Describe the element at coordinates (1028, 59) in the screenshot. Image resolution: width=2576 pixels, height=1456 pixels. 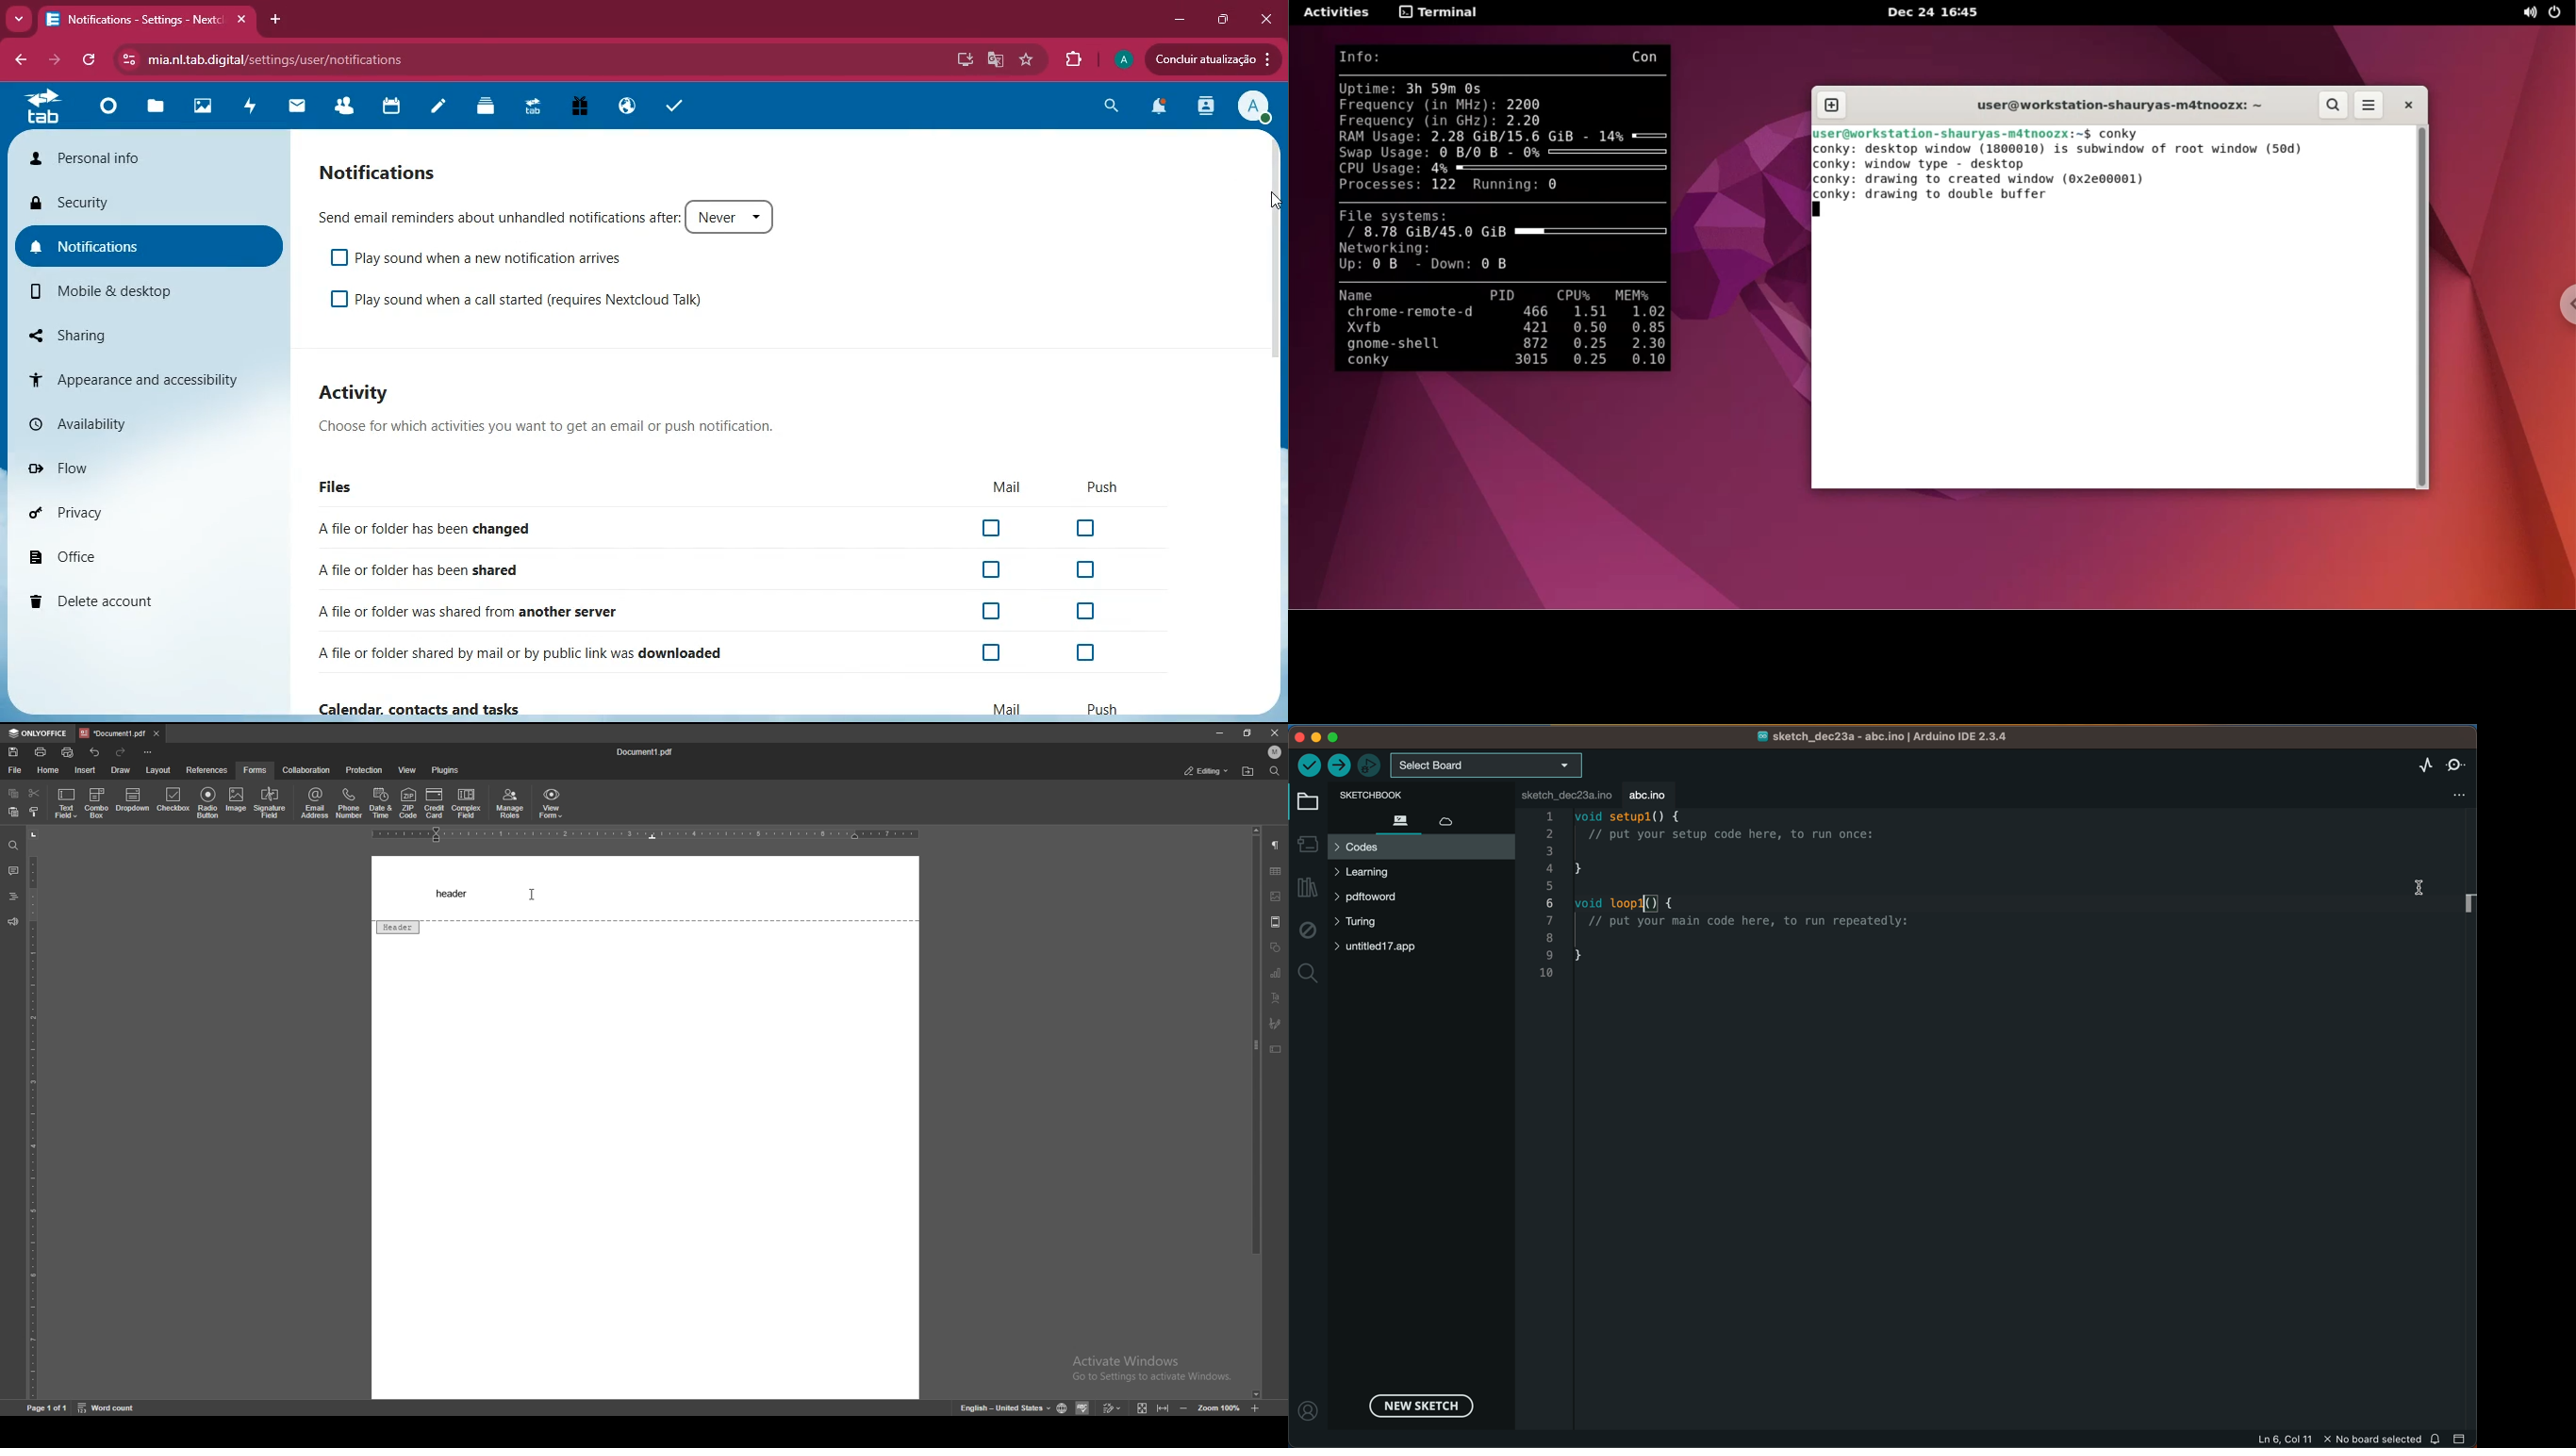
I see `favourite` at that location.